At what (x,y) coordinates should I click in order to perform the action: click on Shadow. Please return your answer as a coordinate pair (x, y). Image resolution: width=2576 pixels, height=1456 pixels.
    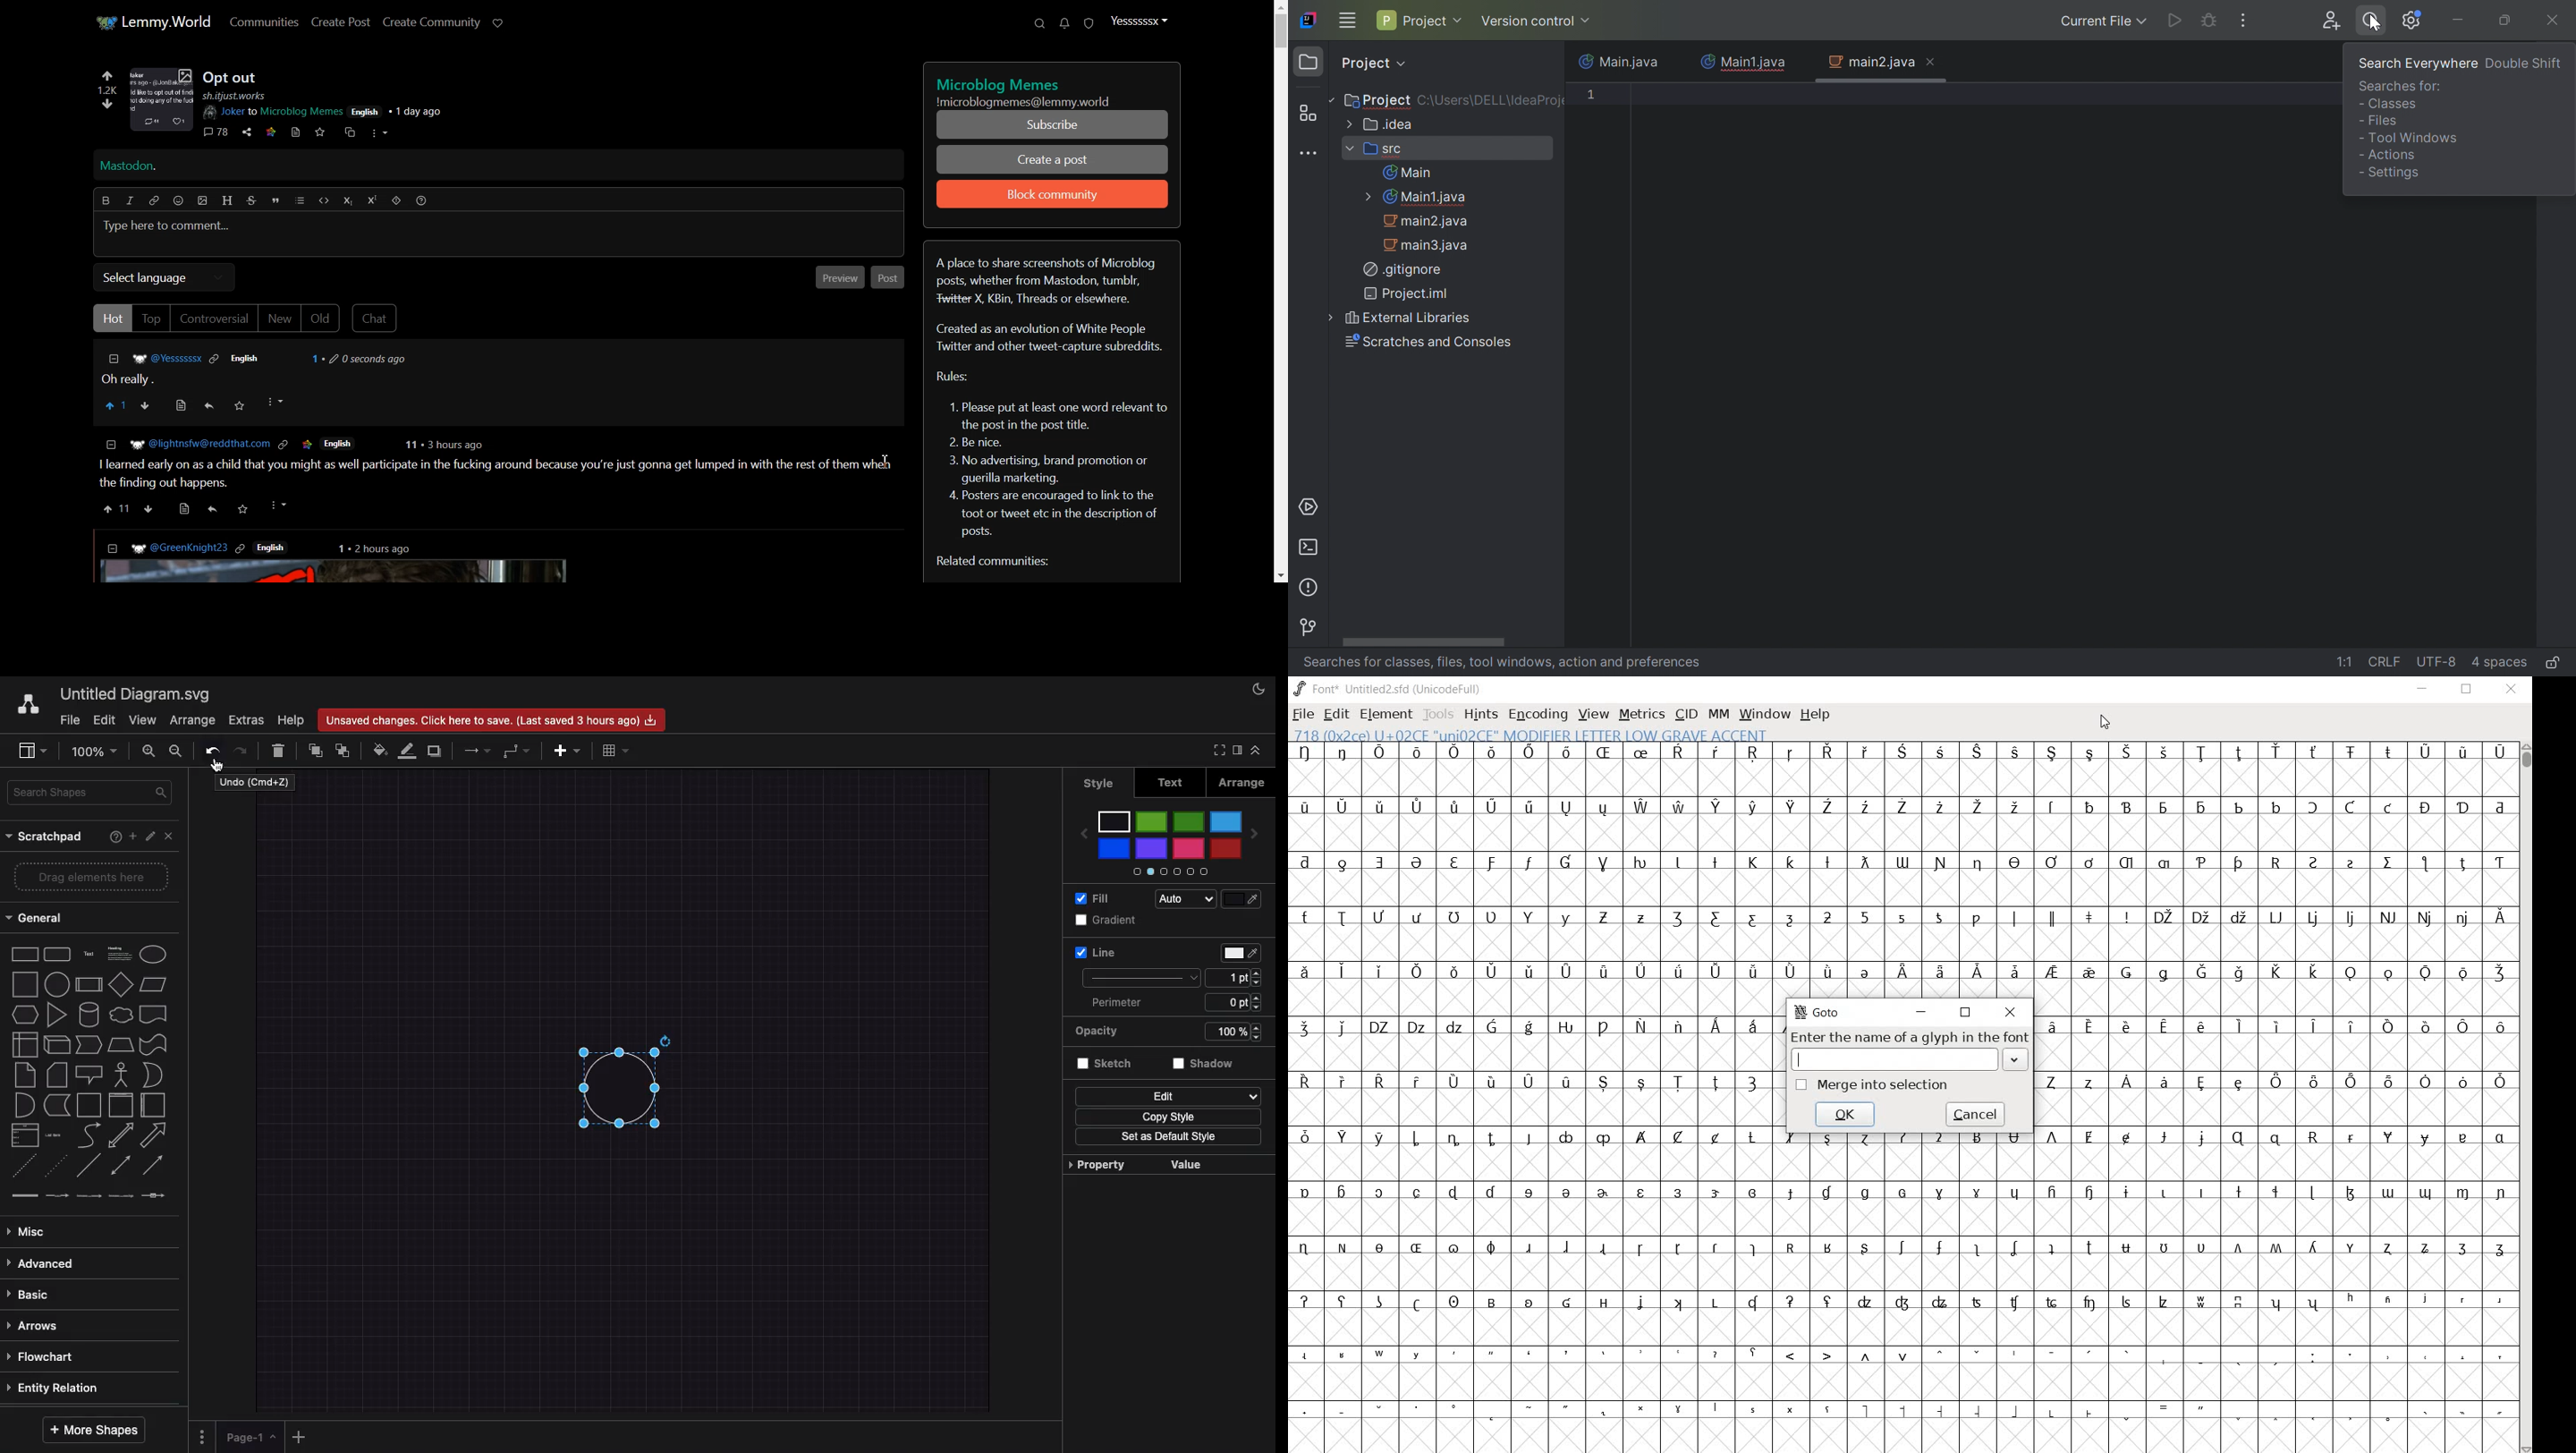
    Looking at the image, I should click on (1207, 1064).